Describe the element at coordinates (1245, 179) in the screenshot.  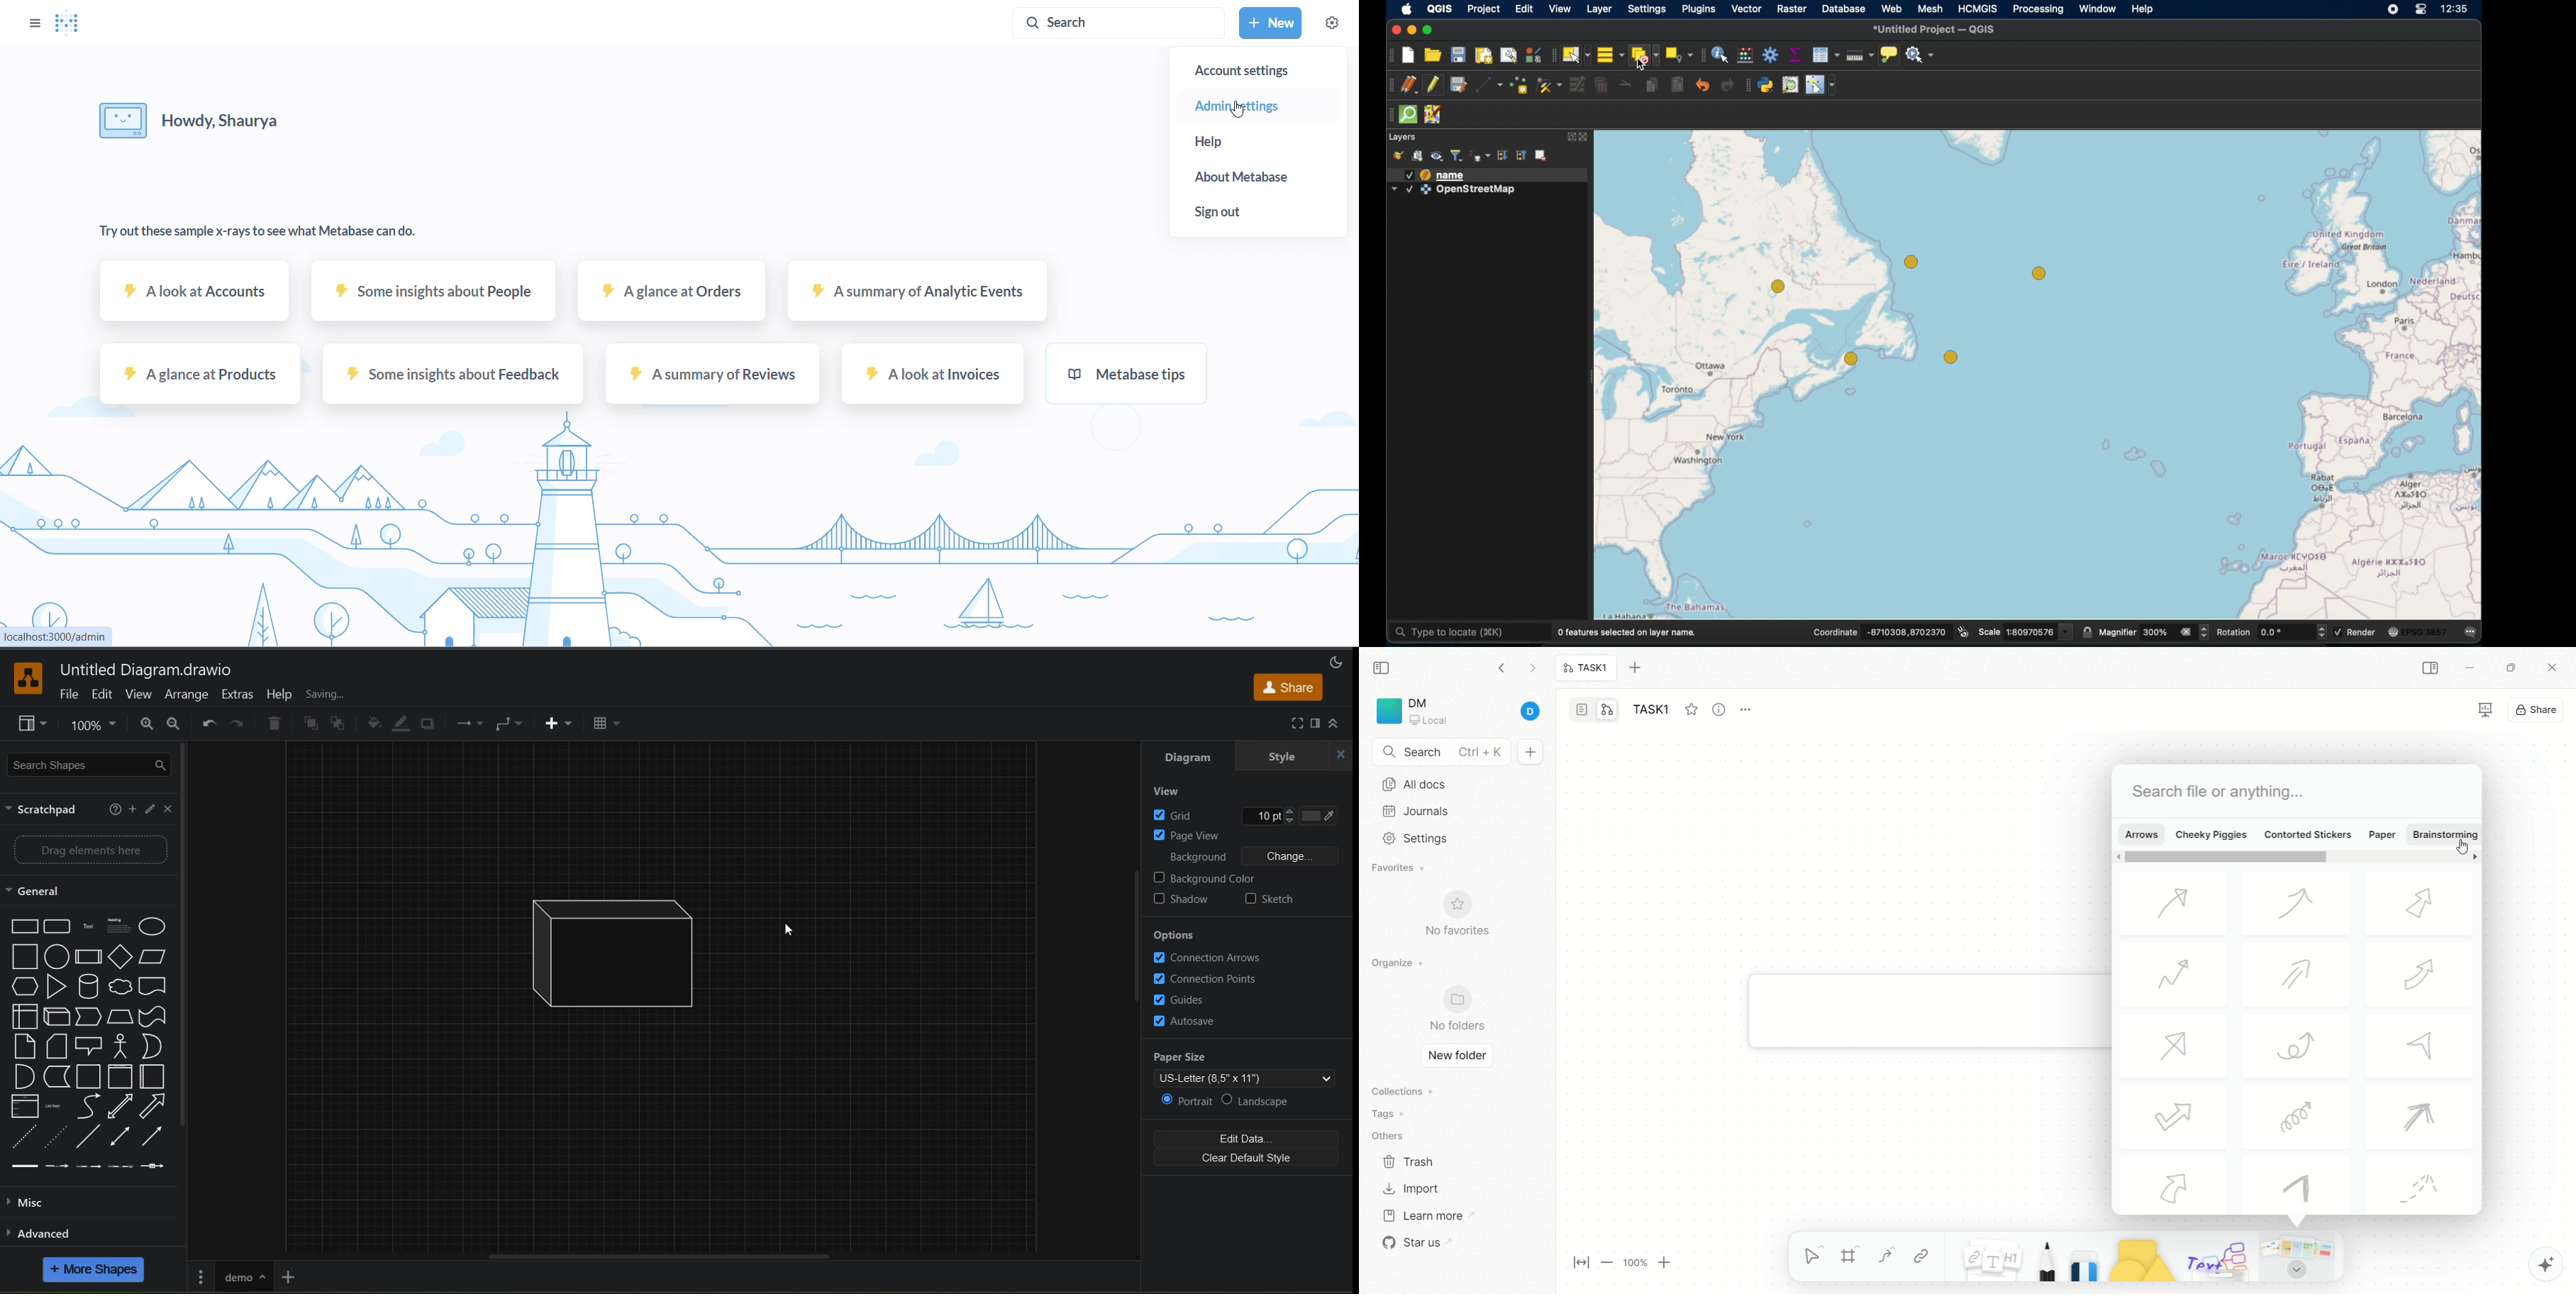
I see `about metabase` at that location.